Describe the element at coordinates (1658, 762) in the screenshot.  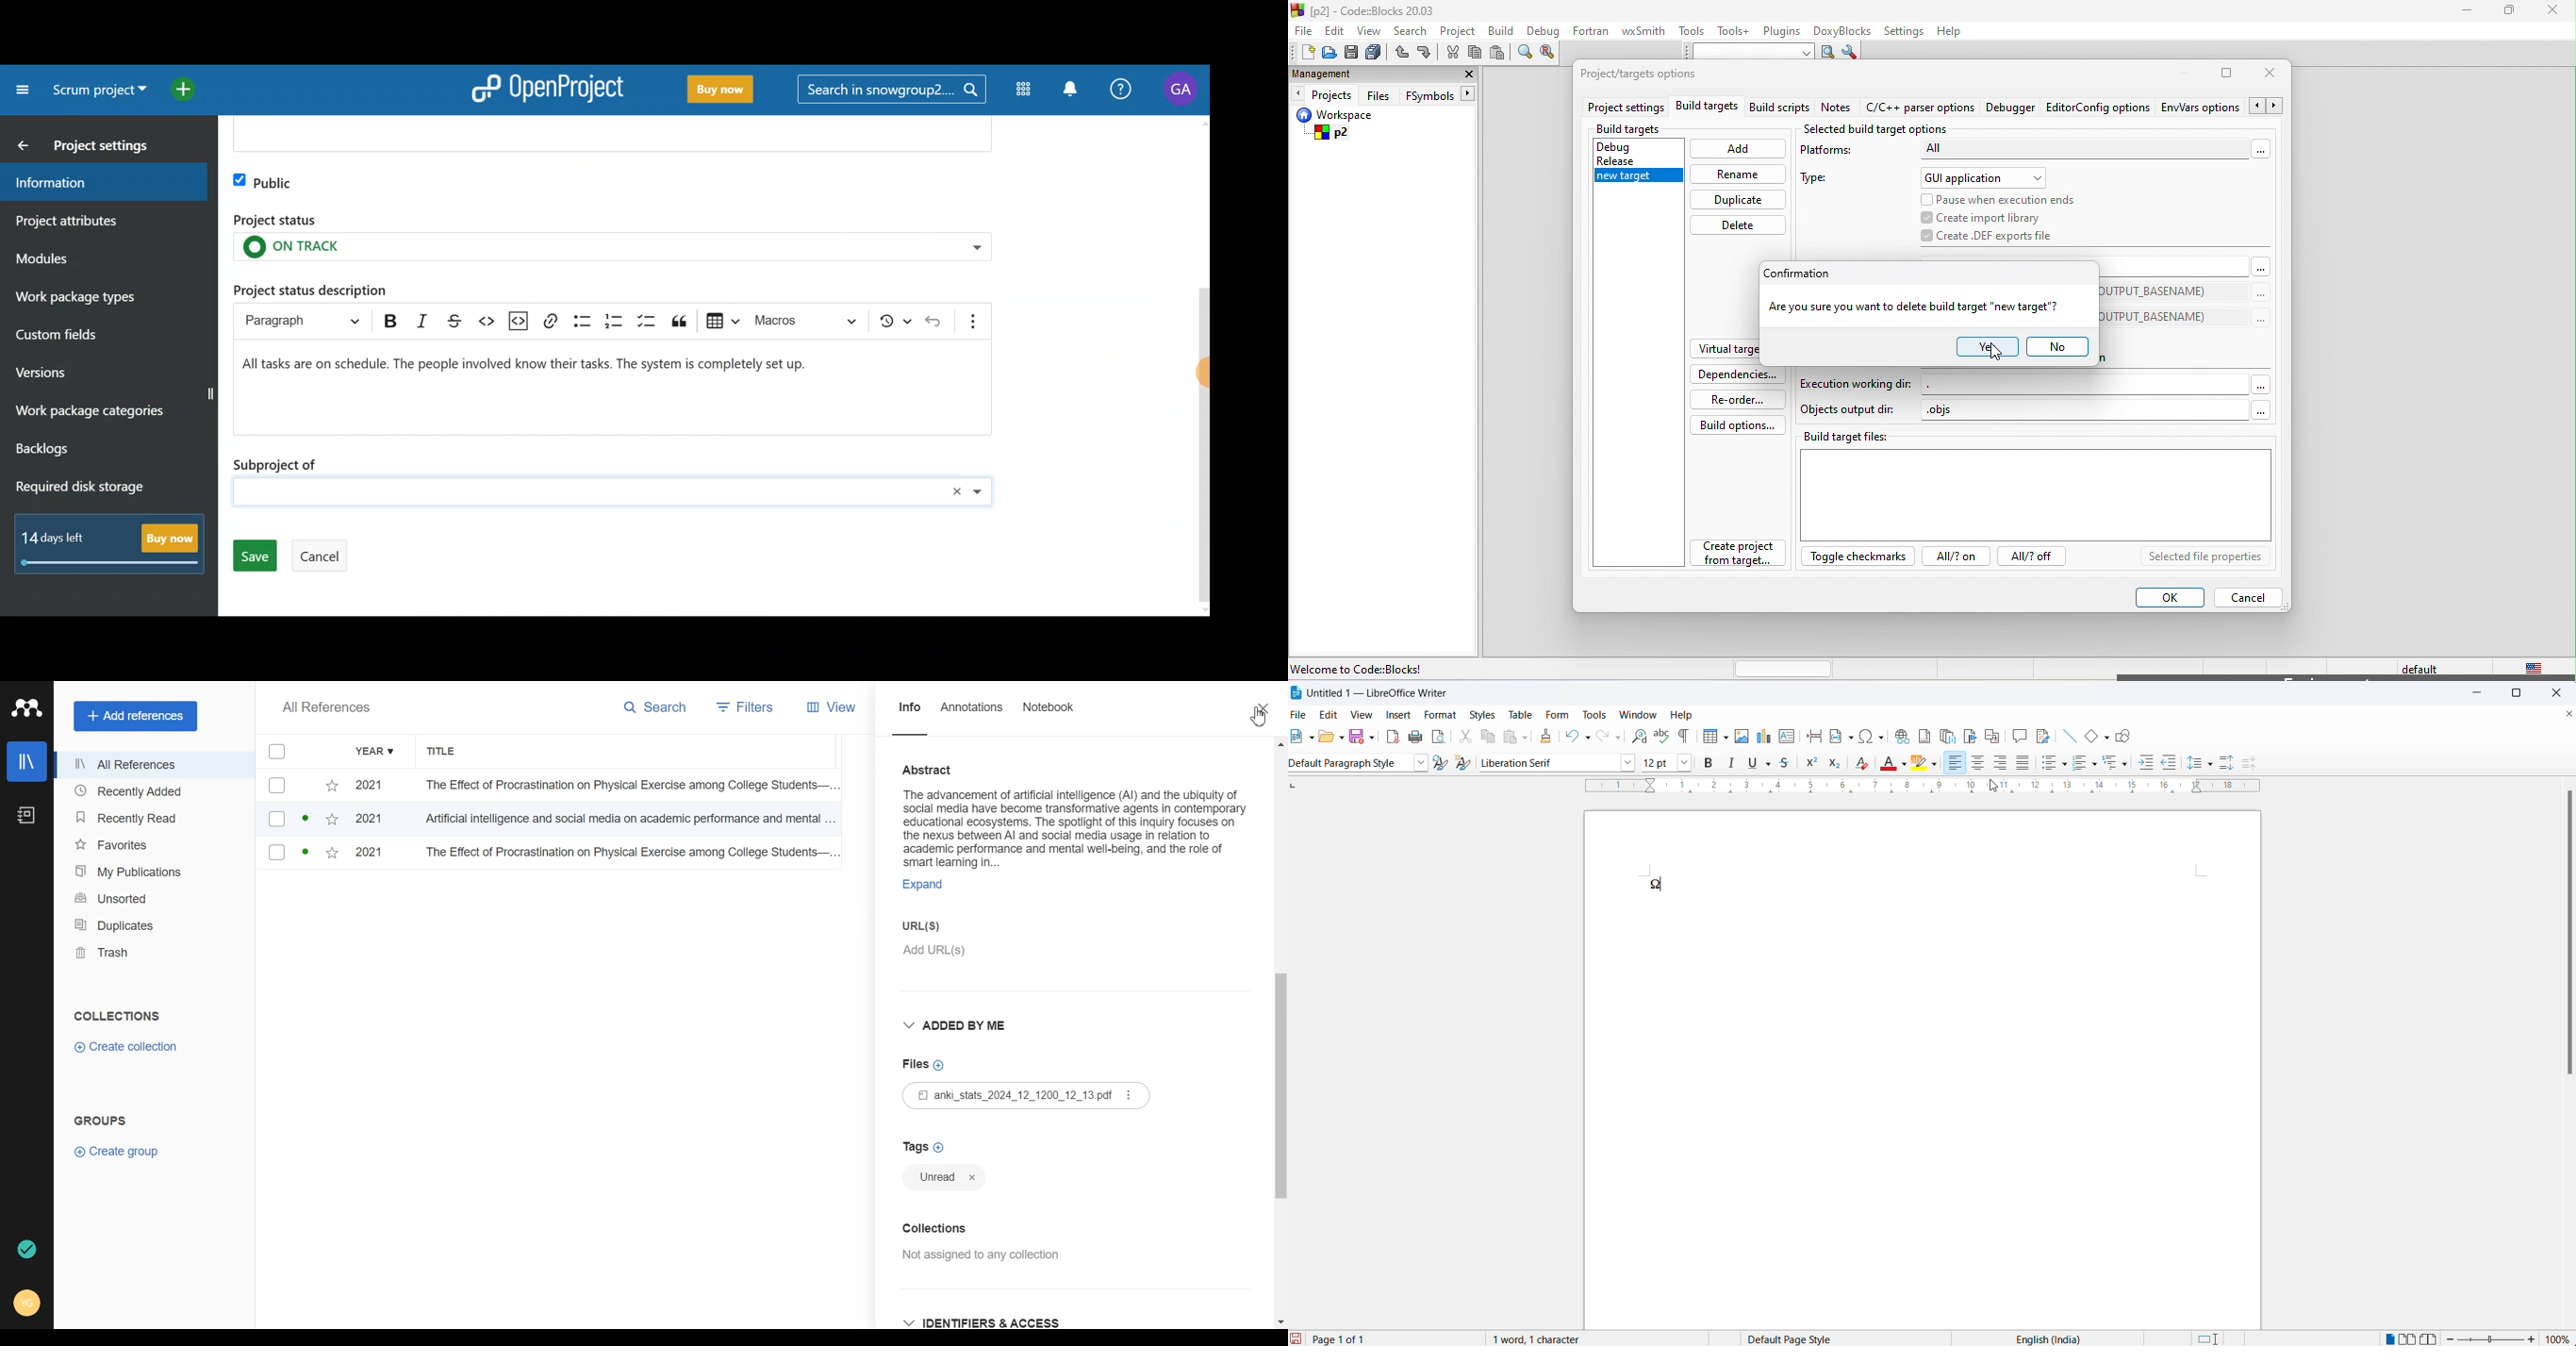
I see `font size` at that location.